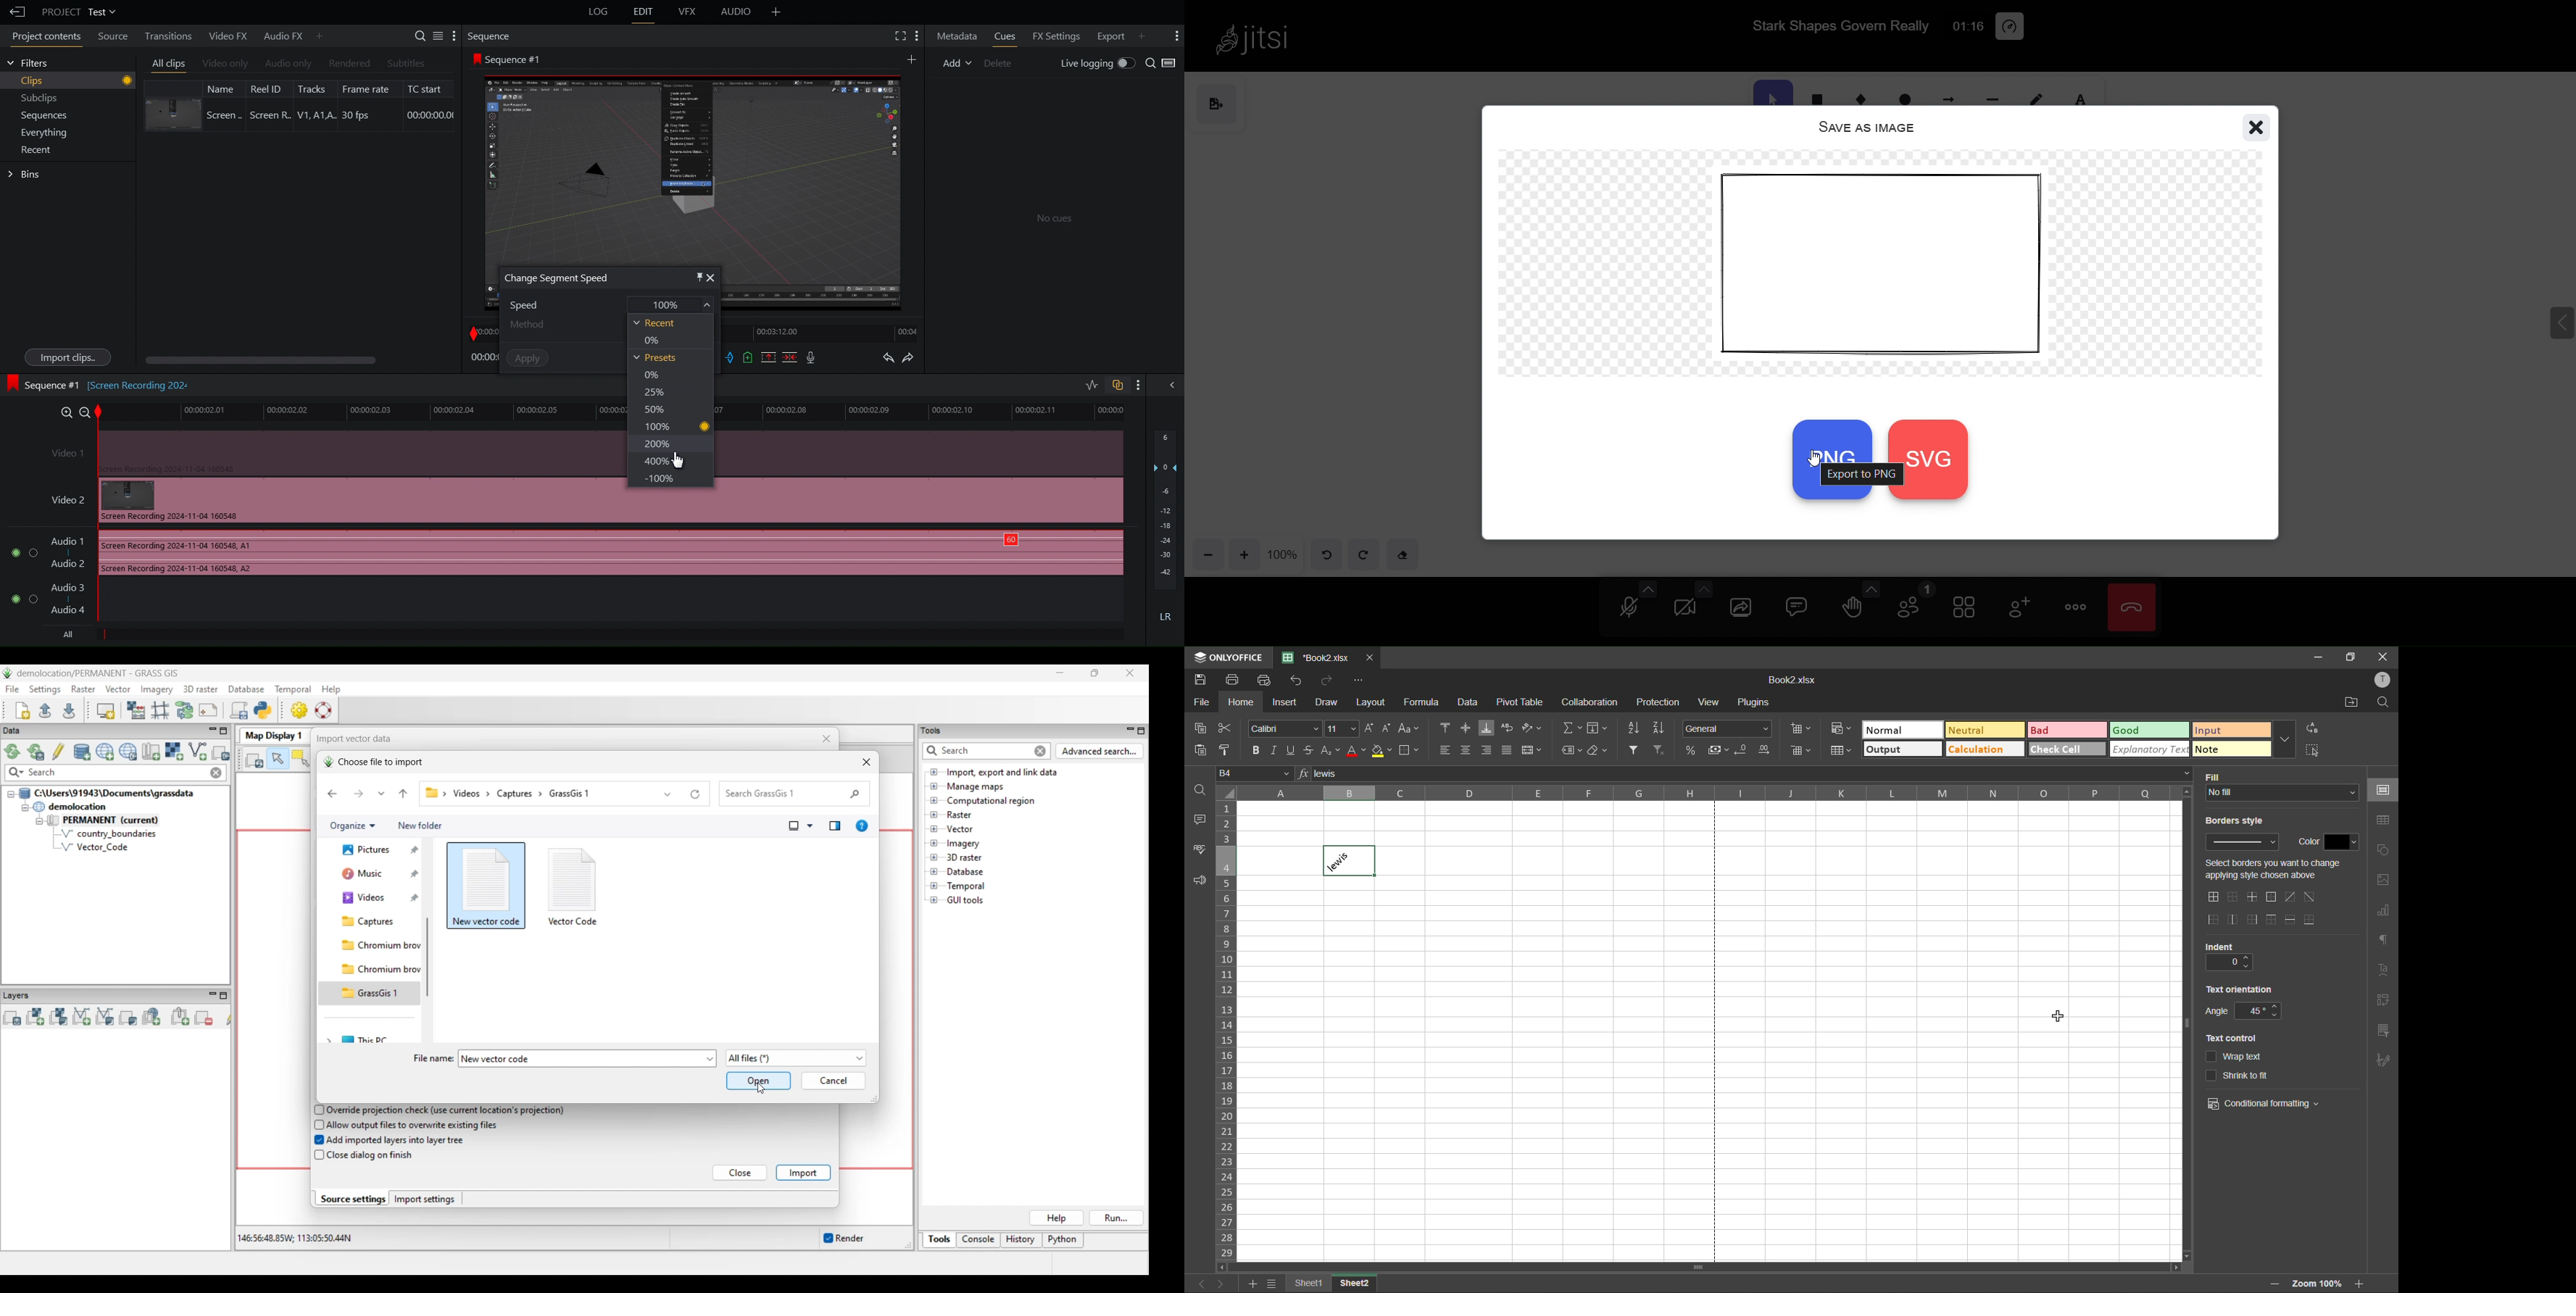  Describe the element at coordinates (2214, 920) in the screenshot. I see `outside left border` at that location.